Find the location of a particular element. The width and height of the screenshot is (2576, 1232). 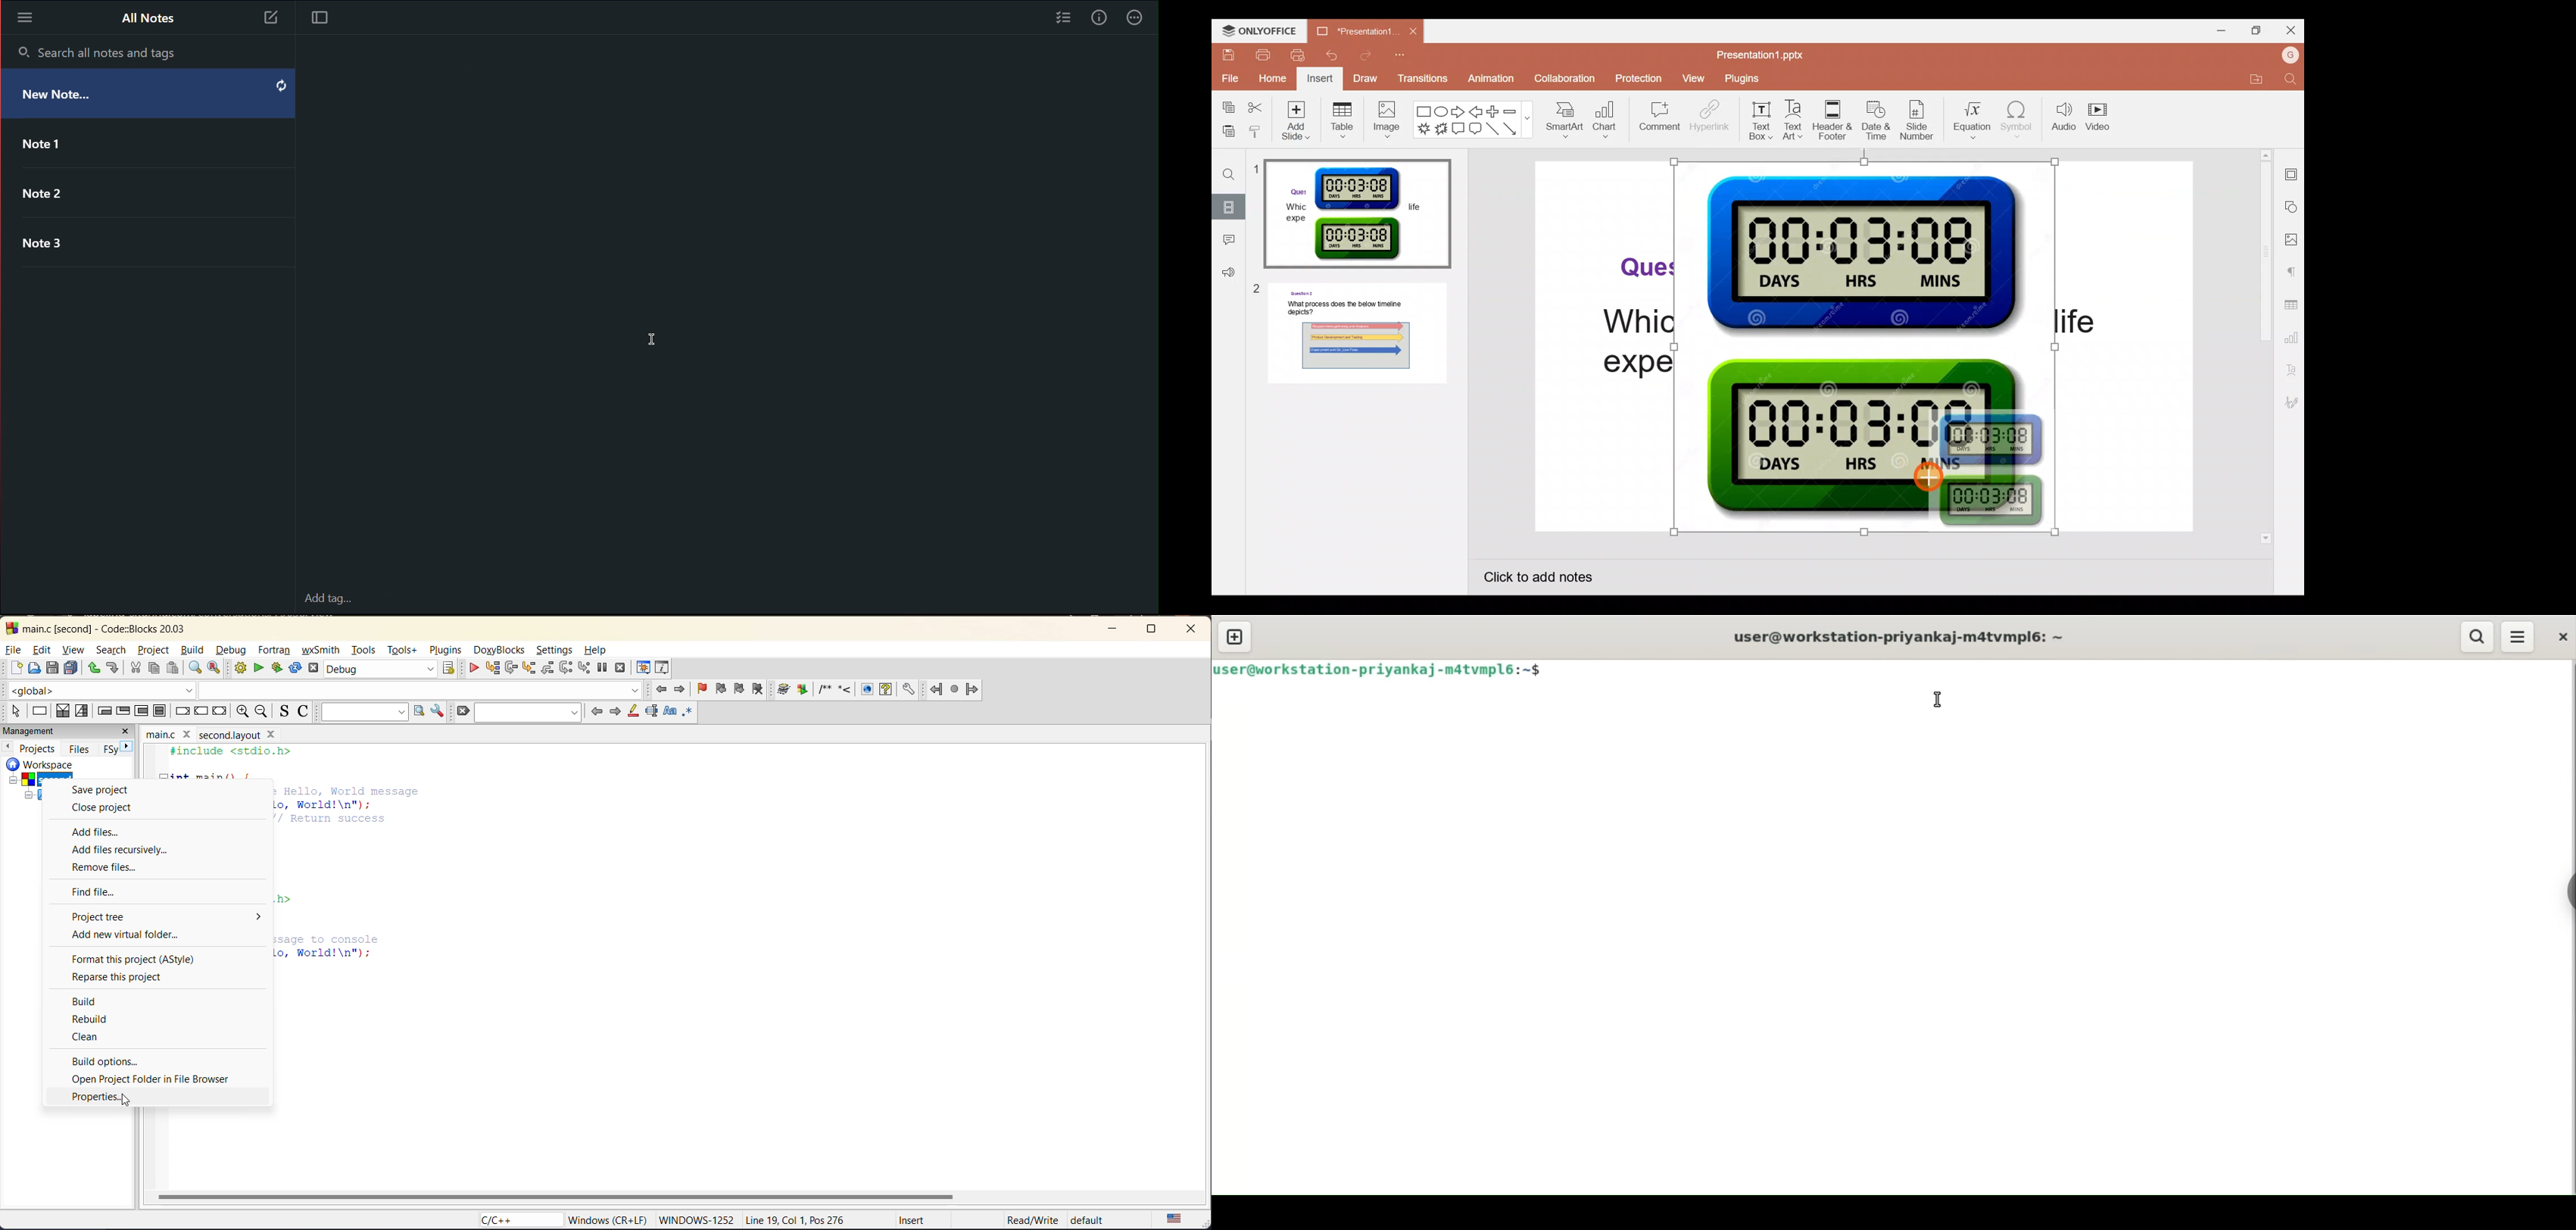

rebuild is located at coordinates (95, 1019).